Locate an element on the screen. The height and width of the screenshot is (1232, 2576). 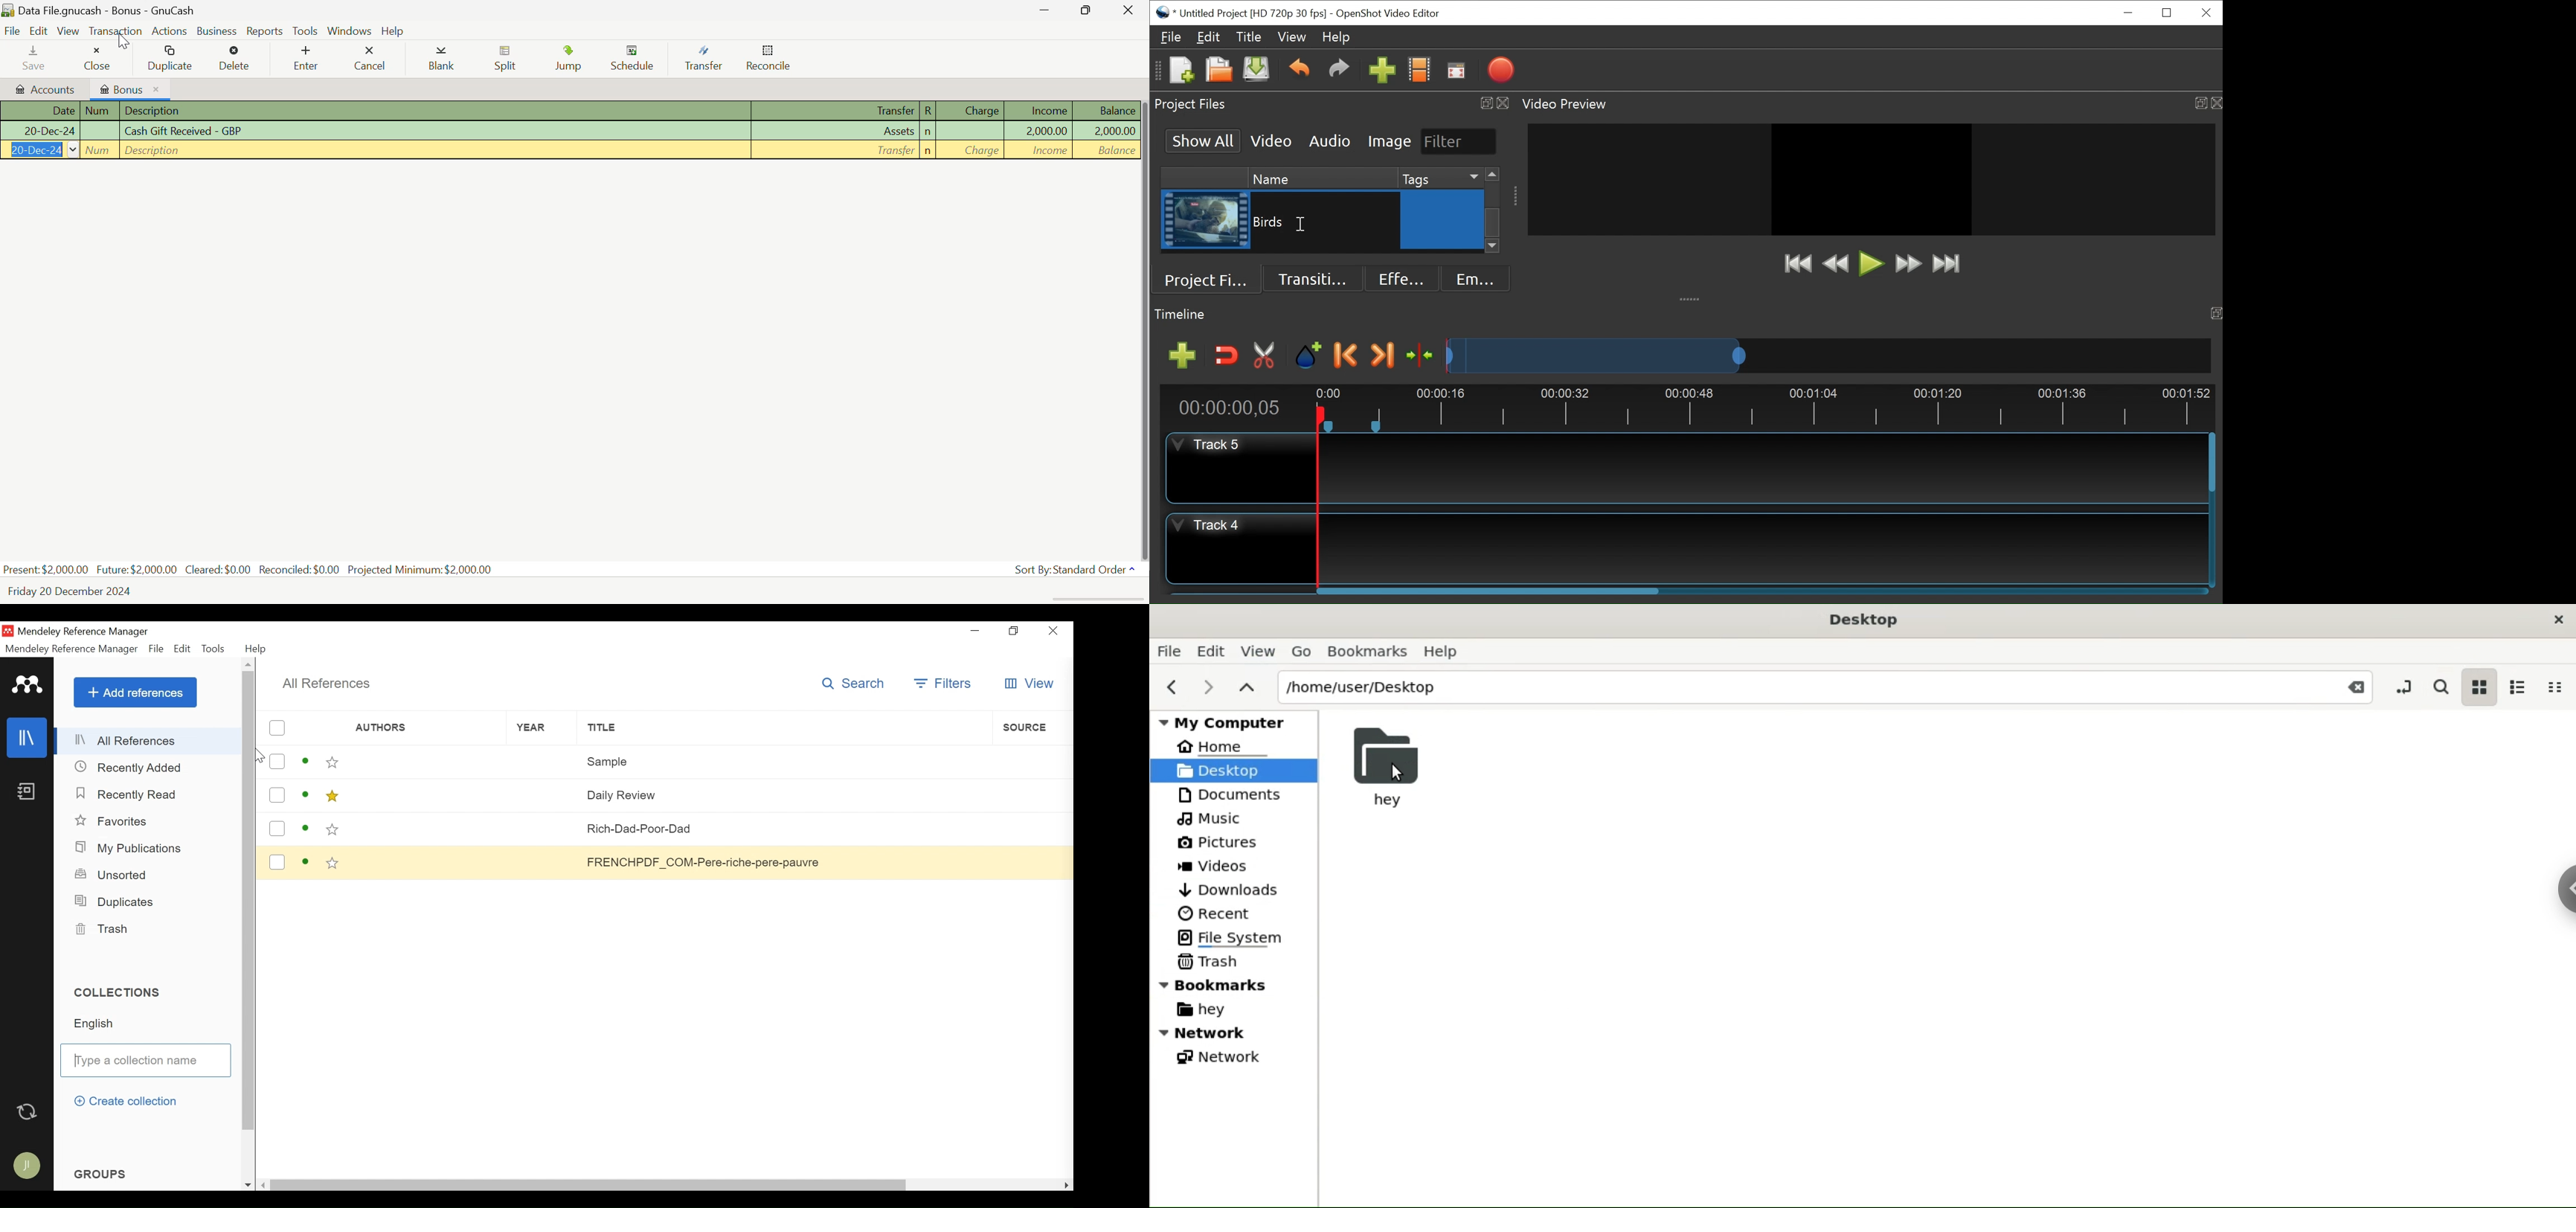
Windows is located at coordinates (350, 29).